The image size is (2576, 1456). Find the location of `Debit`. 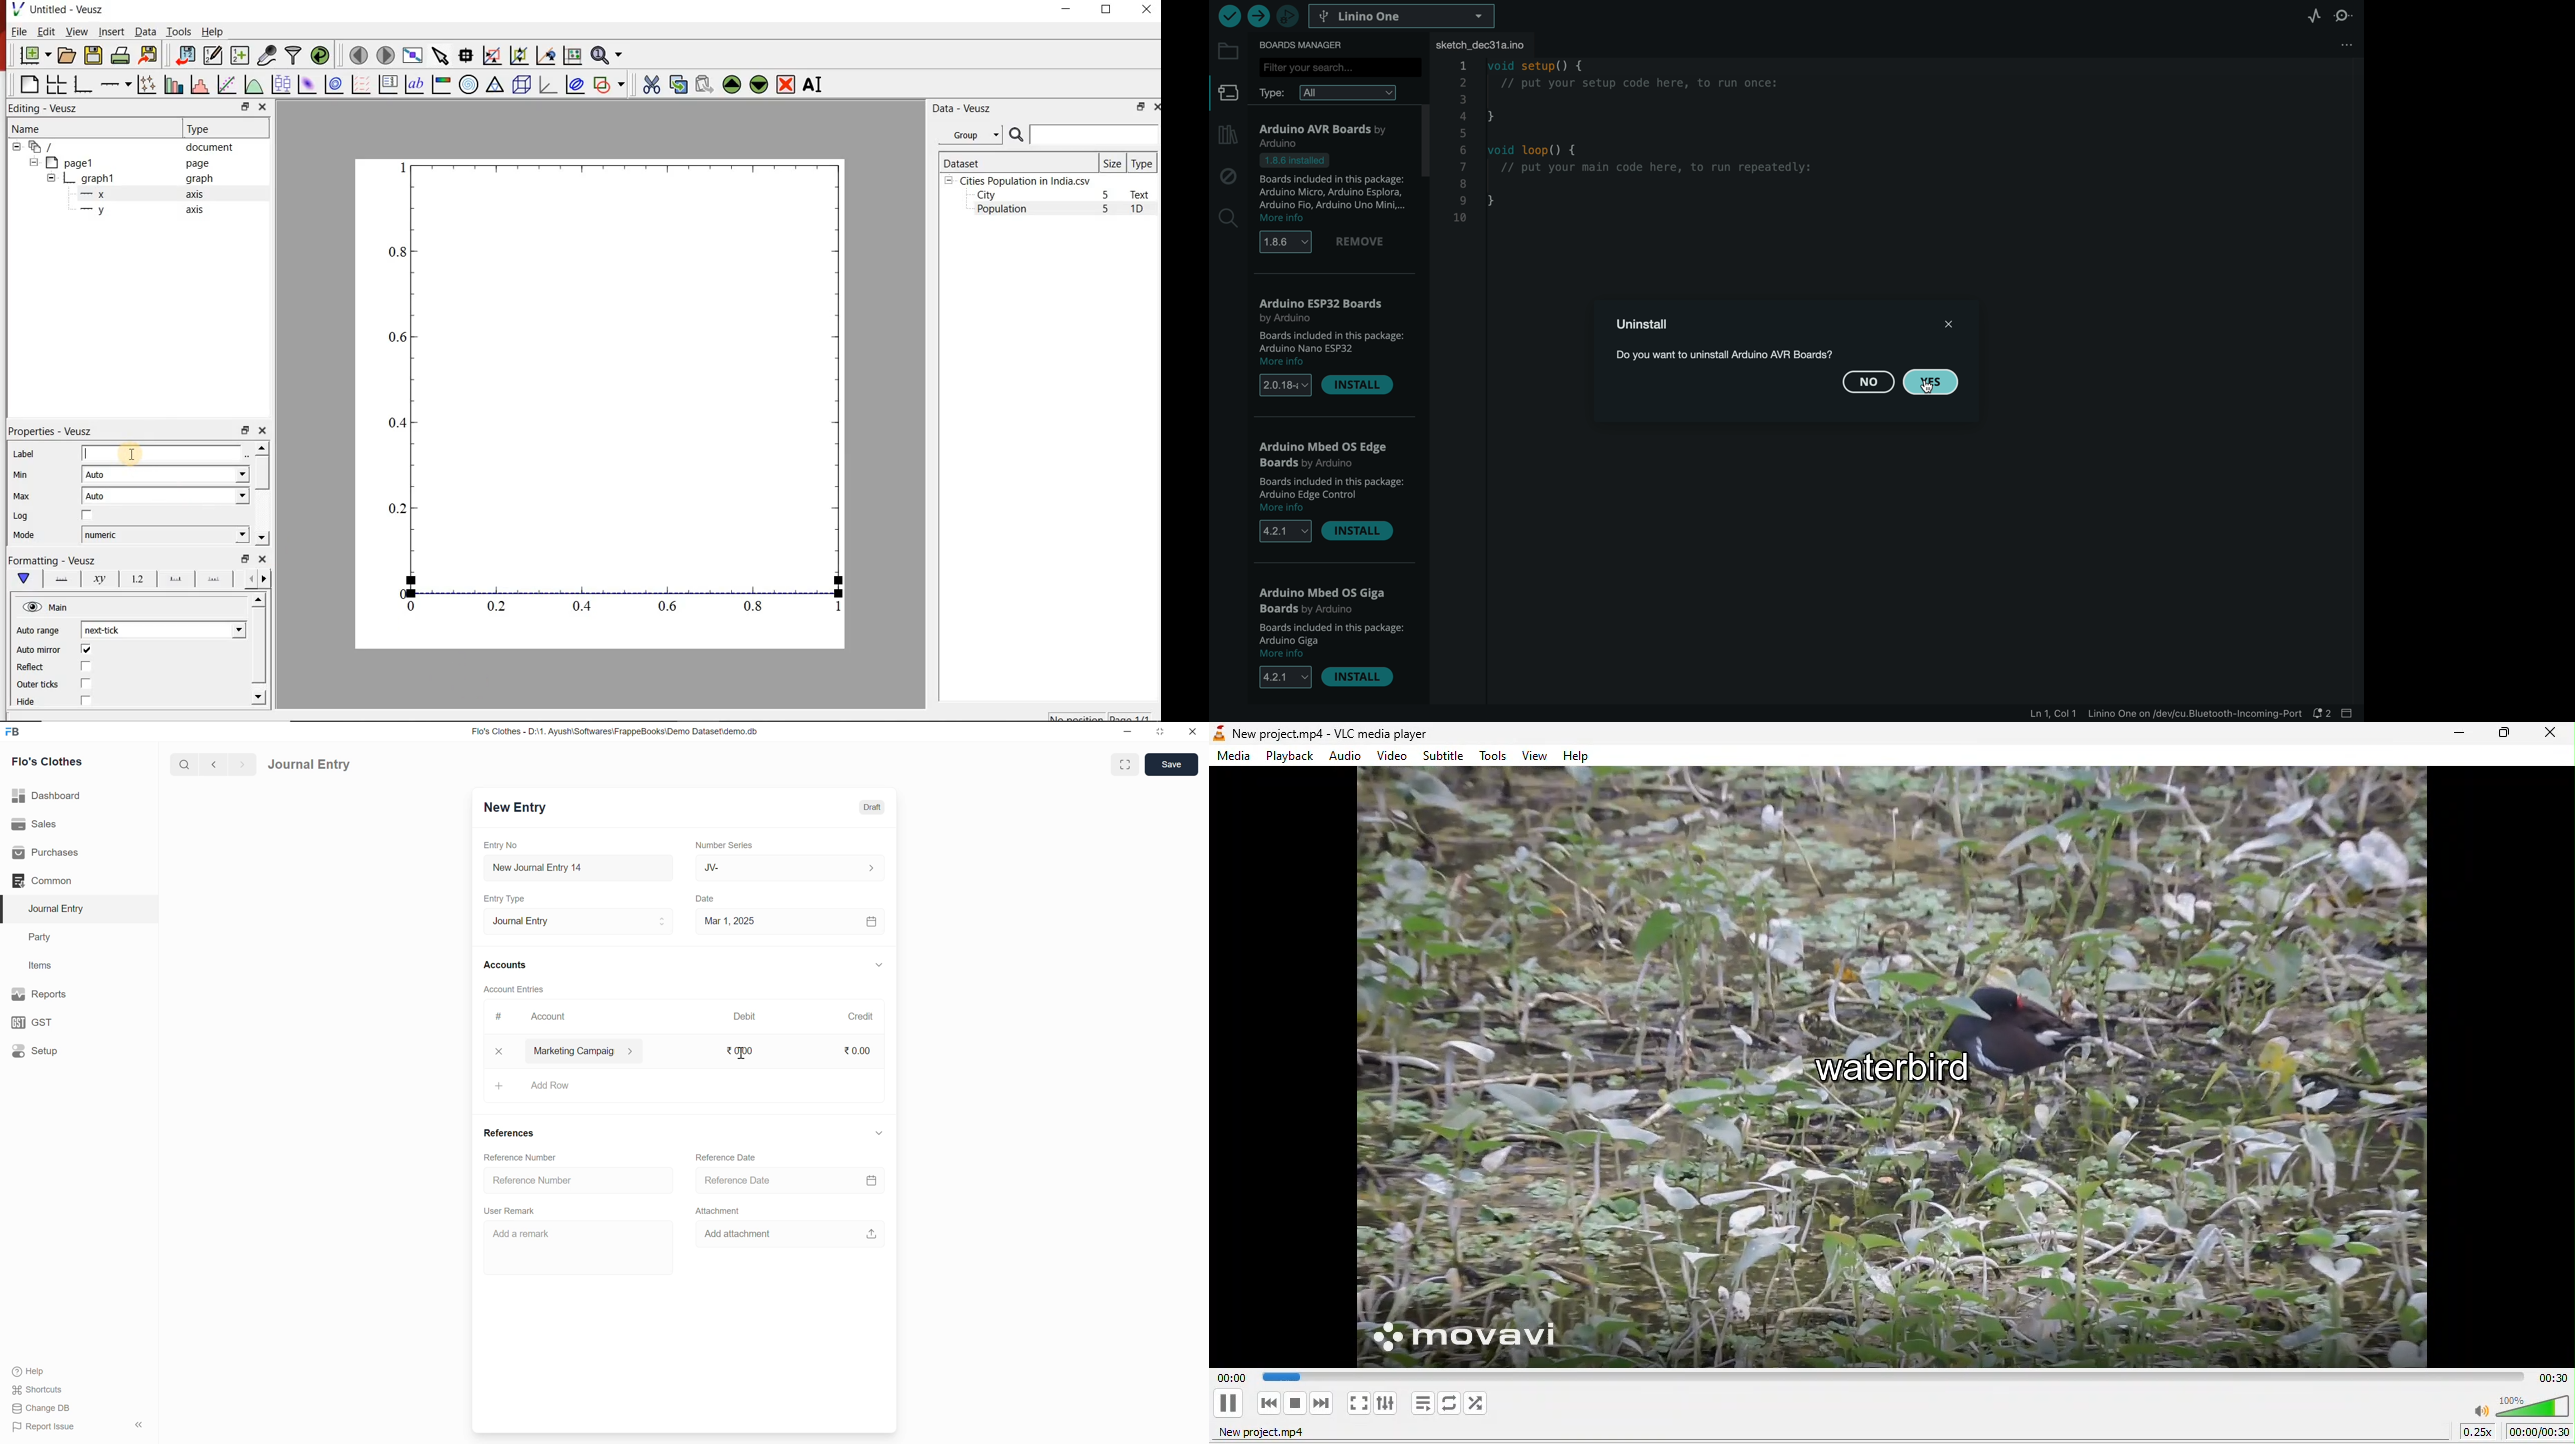

Debit is located at coordinates (745, 1015).